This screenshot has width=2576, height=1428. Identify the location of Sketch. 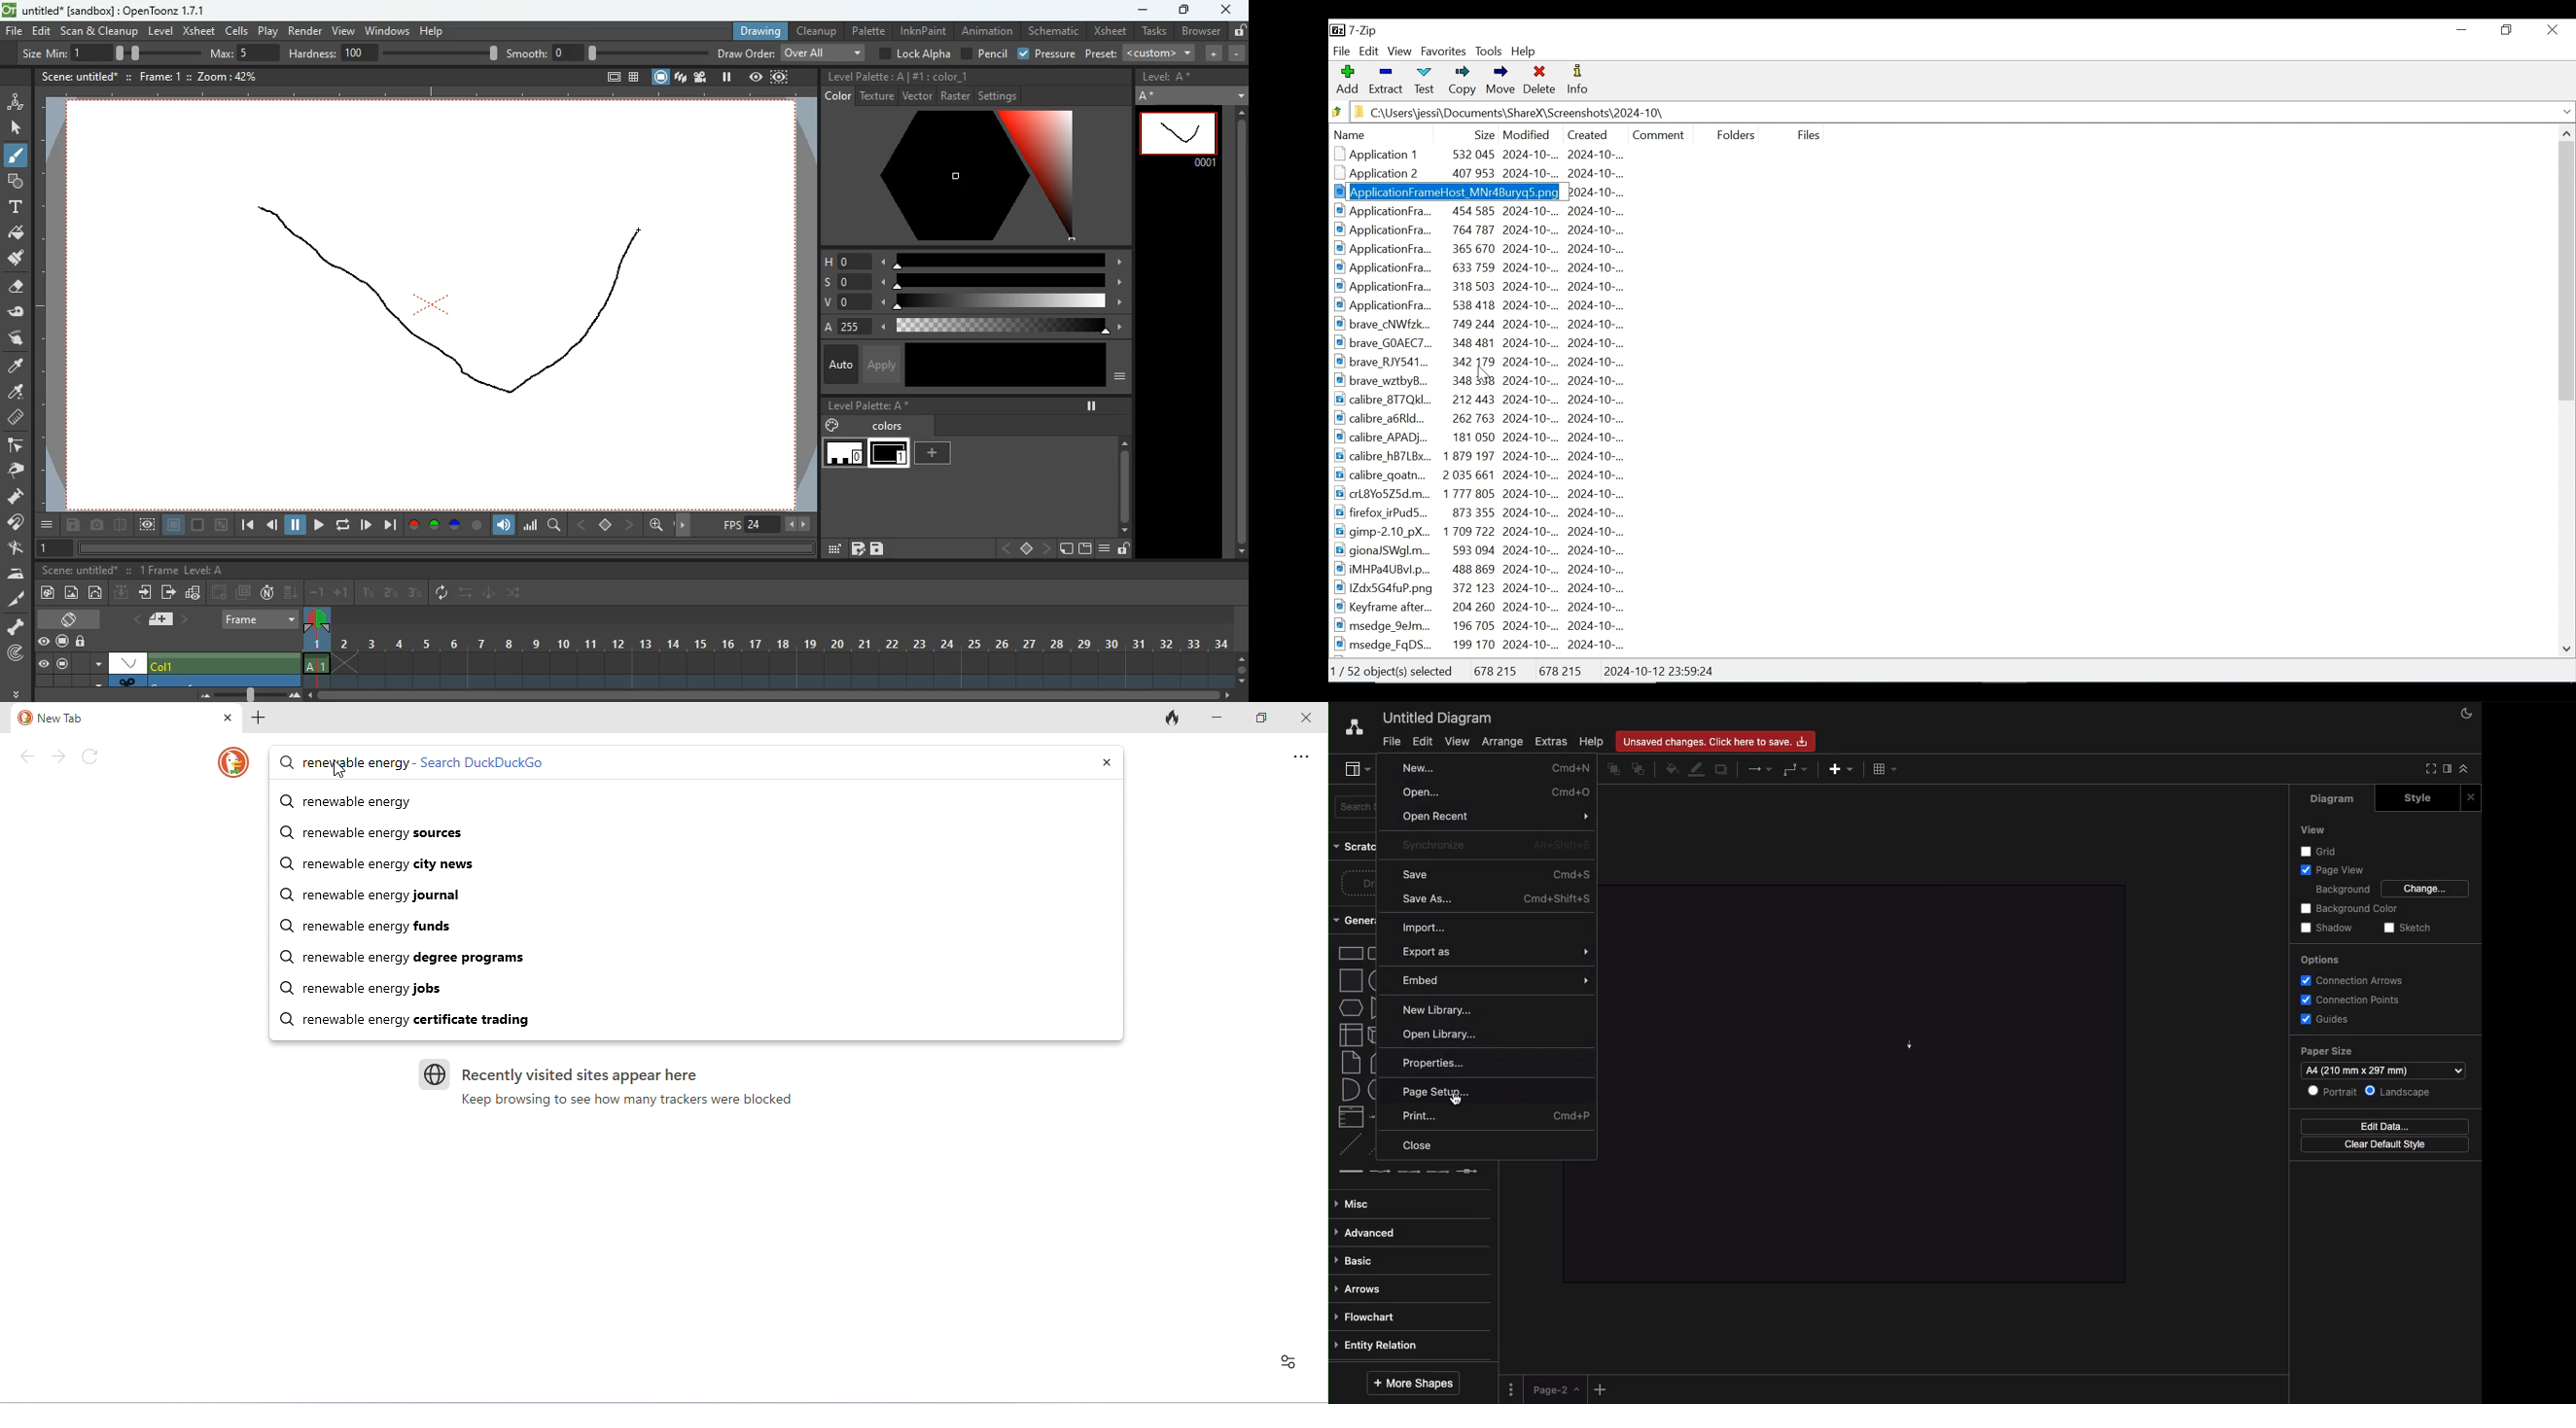
(2406, 929).